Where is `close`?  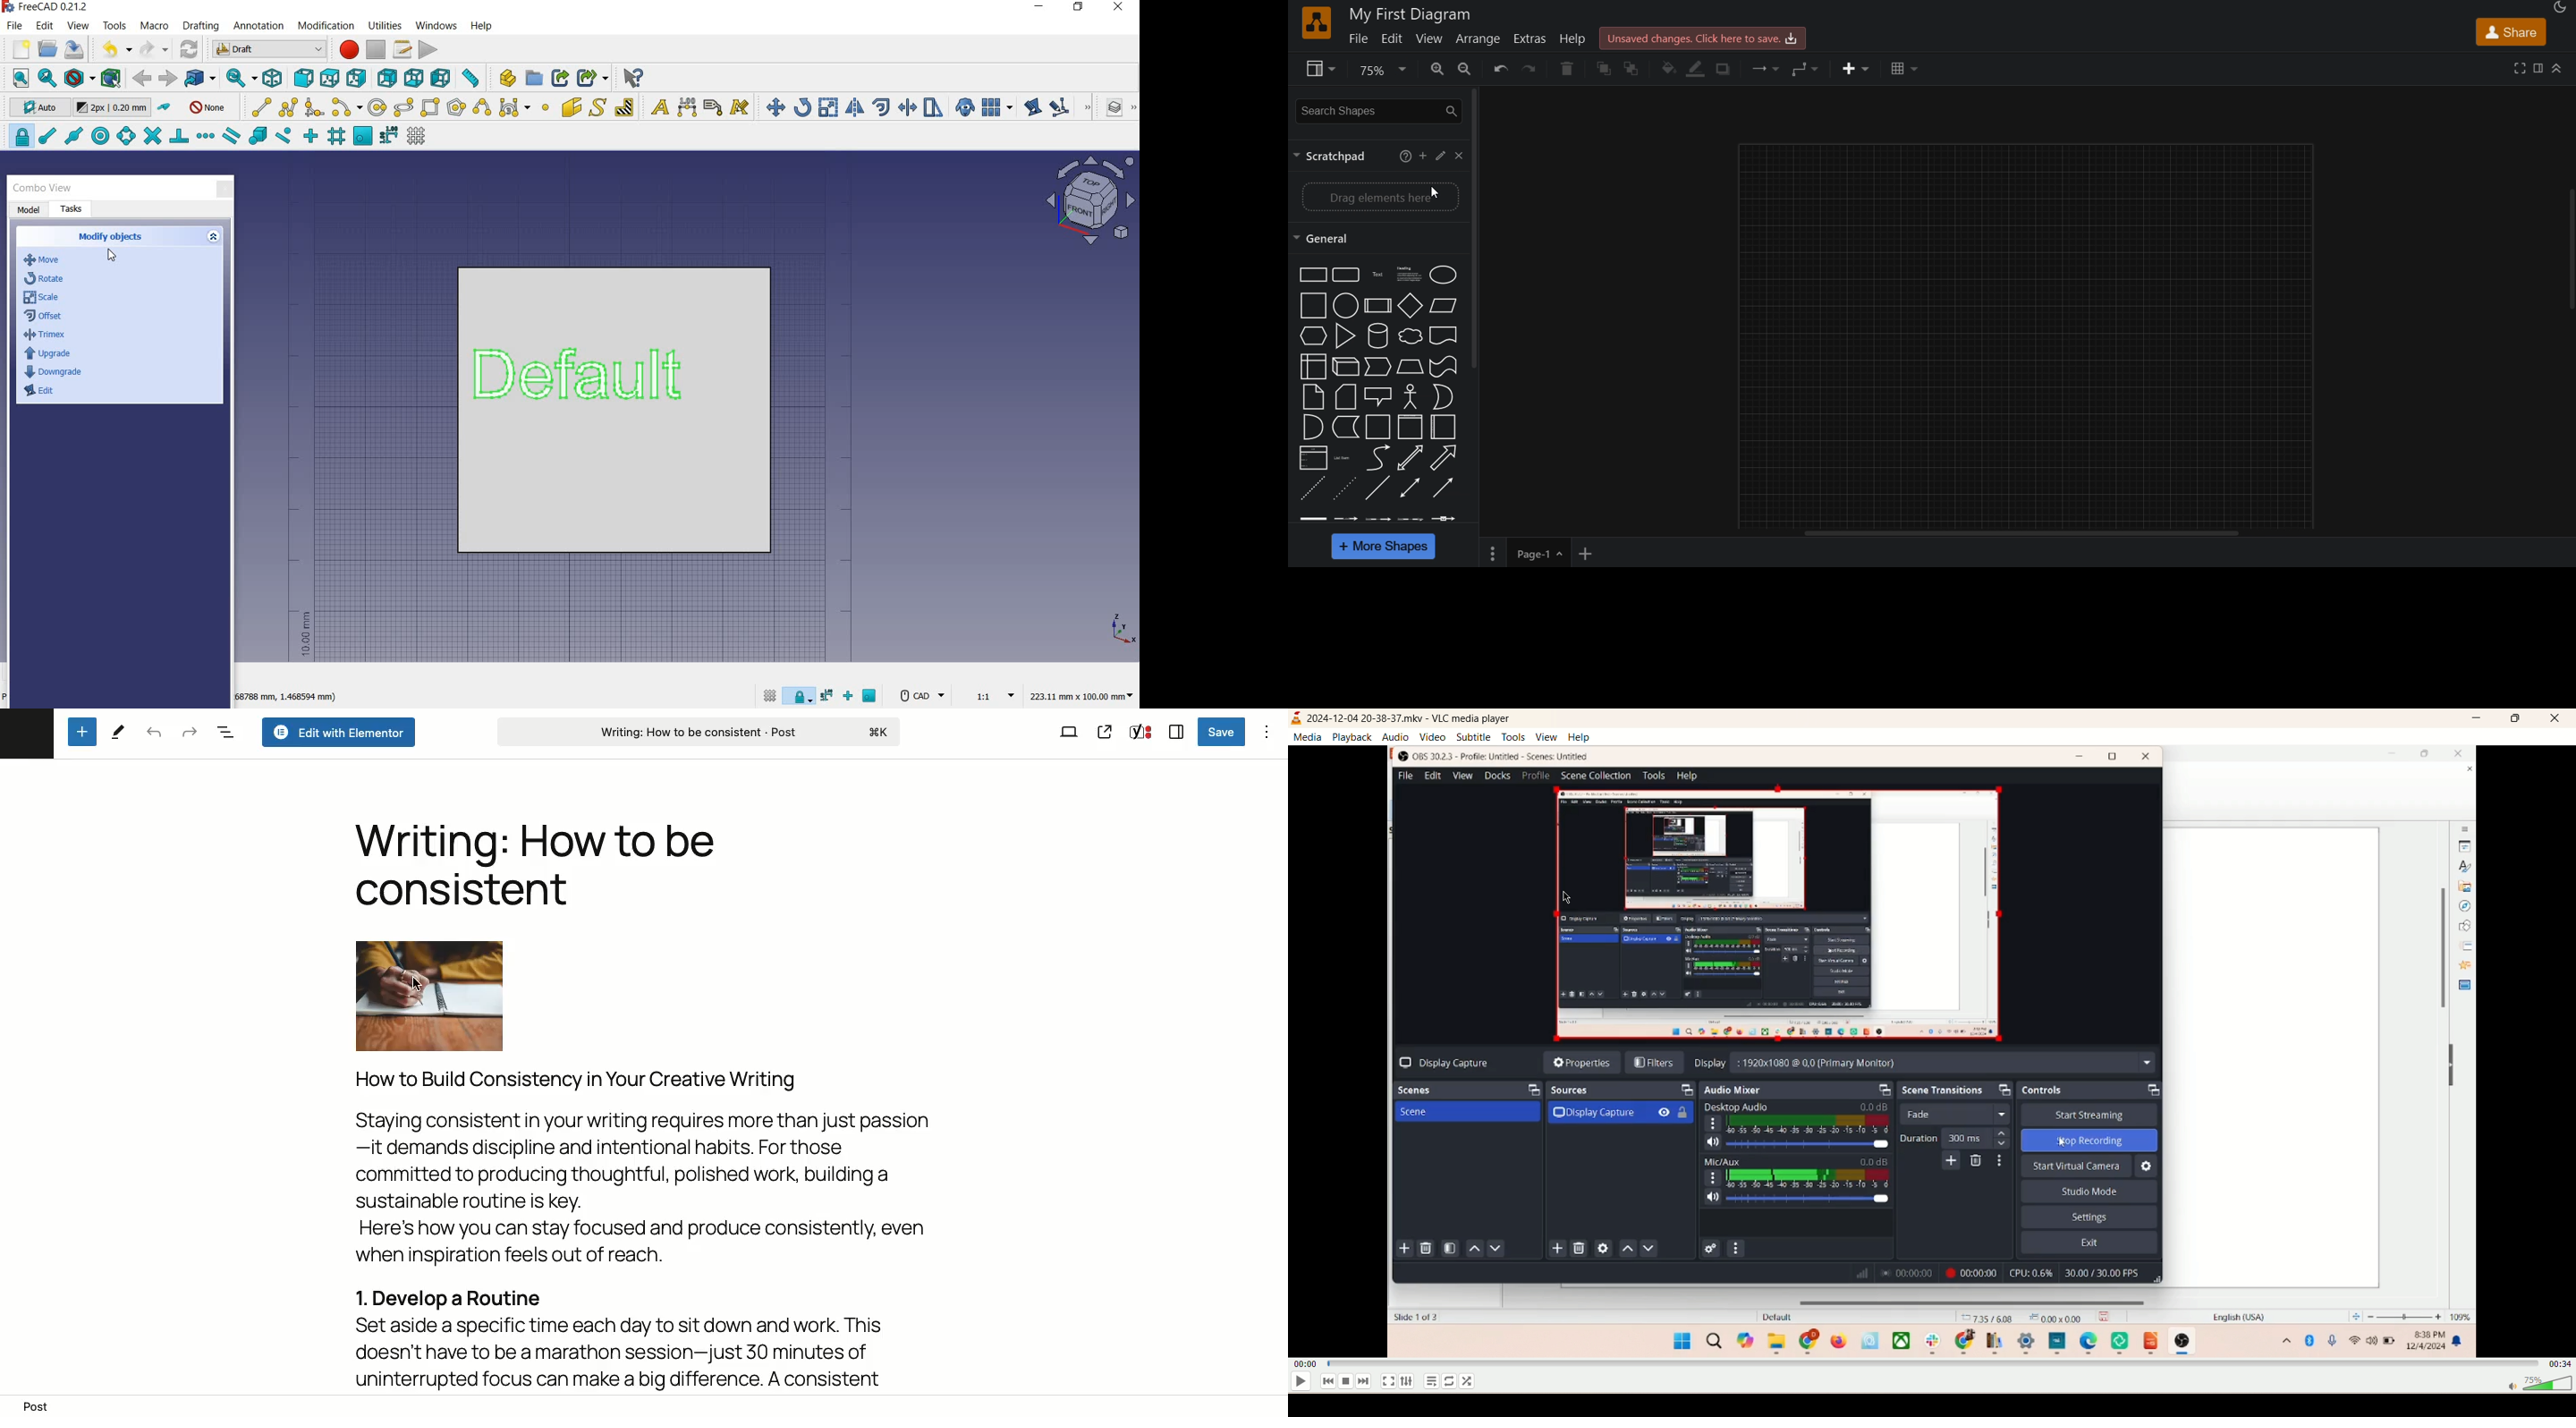
close is located at coordinates (2557, 719).